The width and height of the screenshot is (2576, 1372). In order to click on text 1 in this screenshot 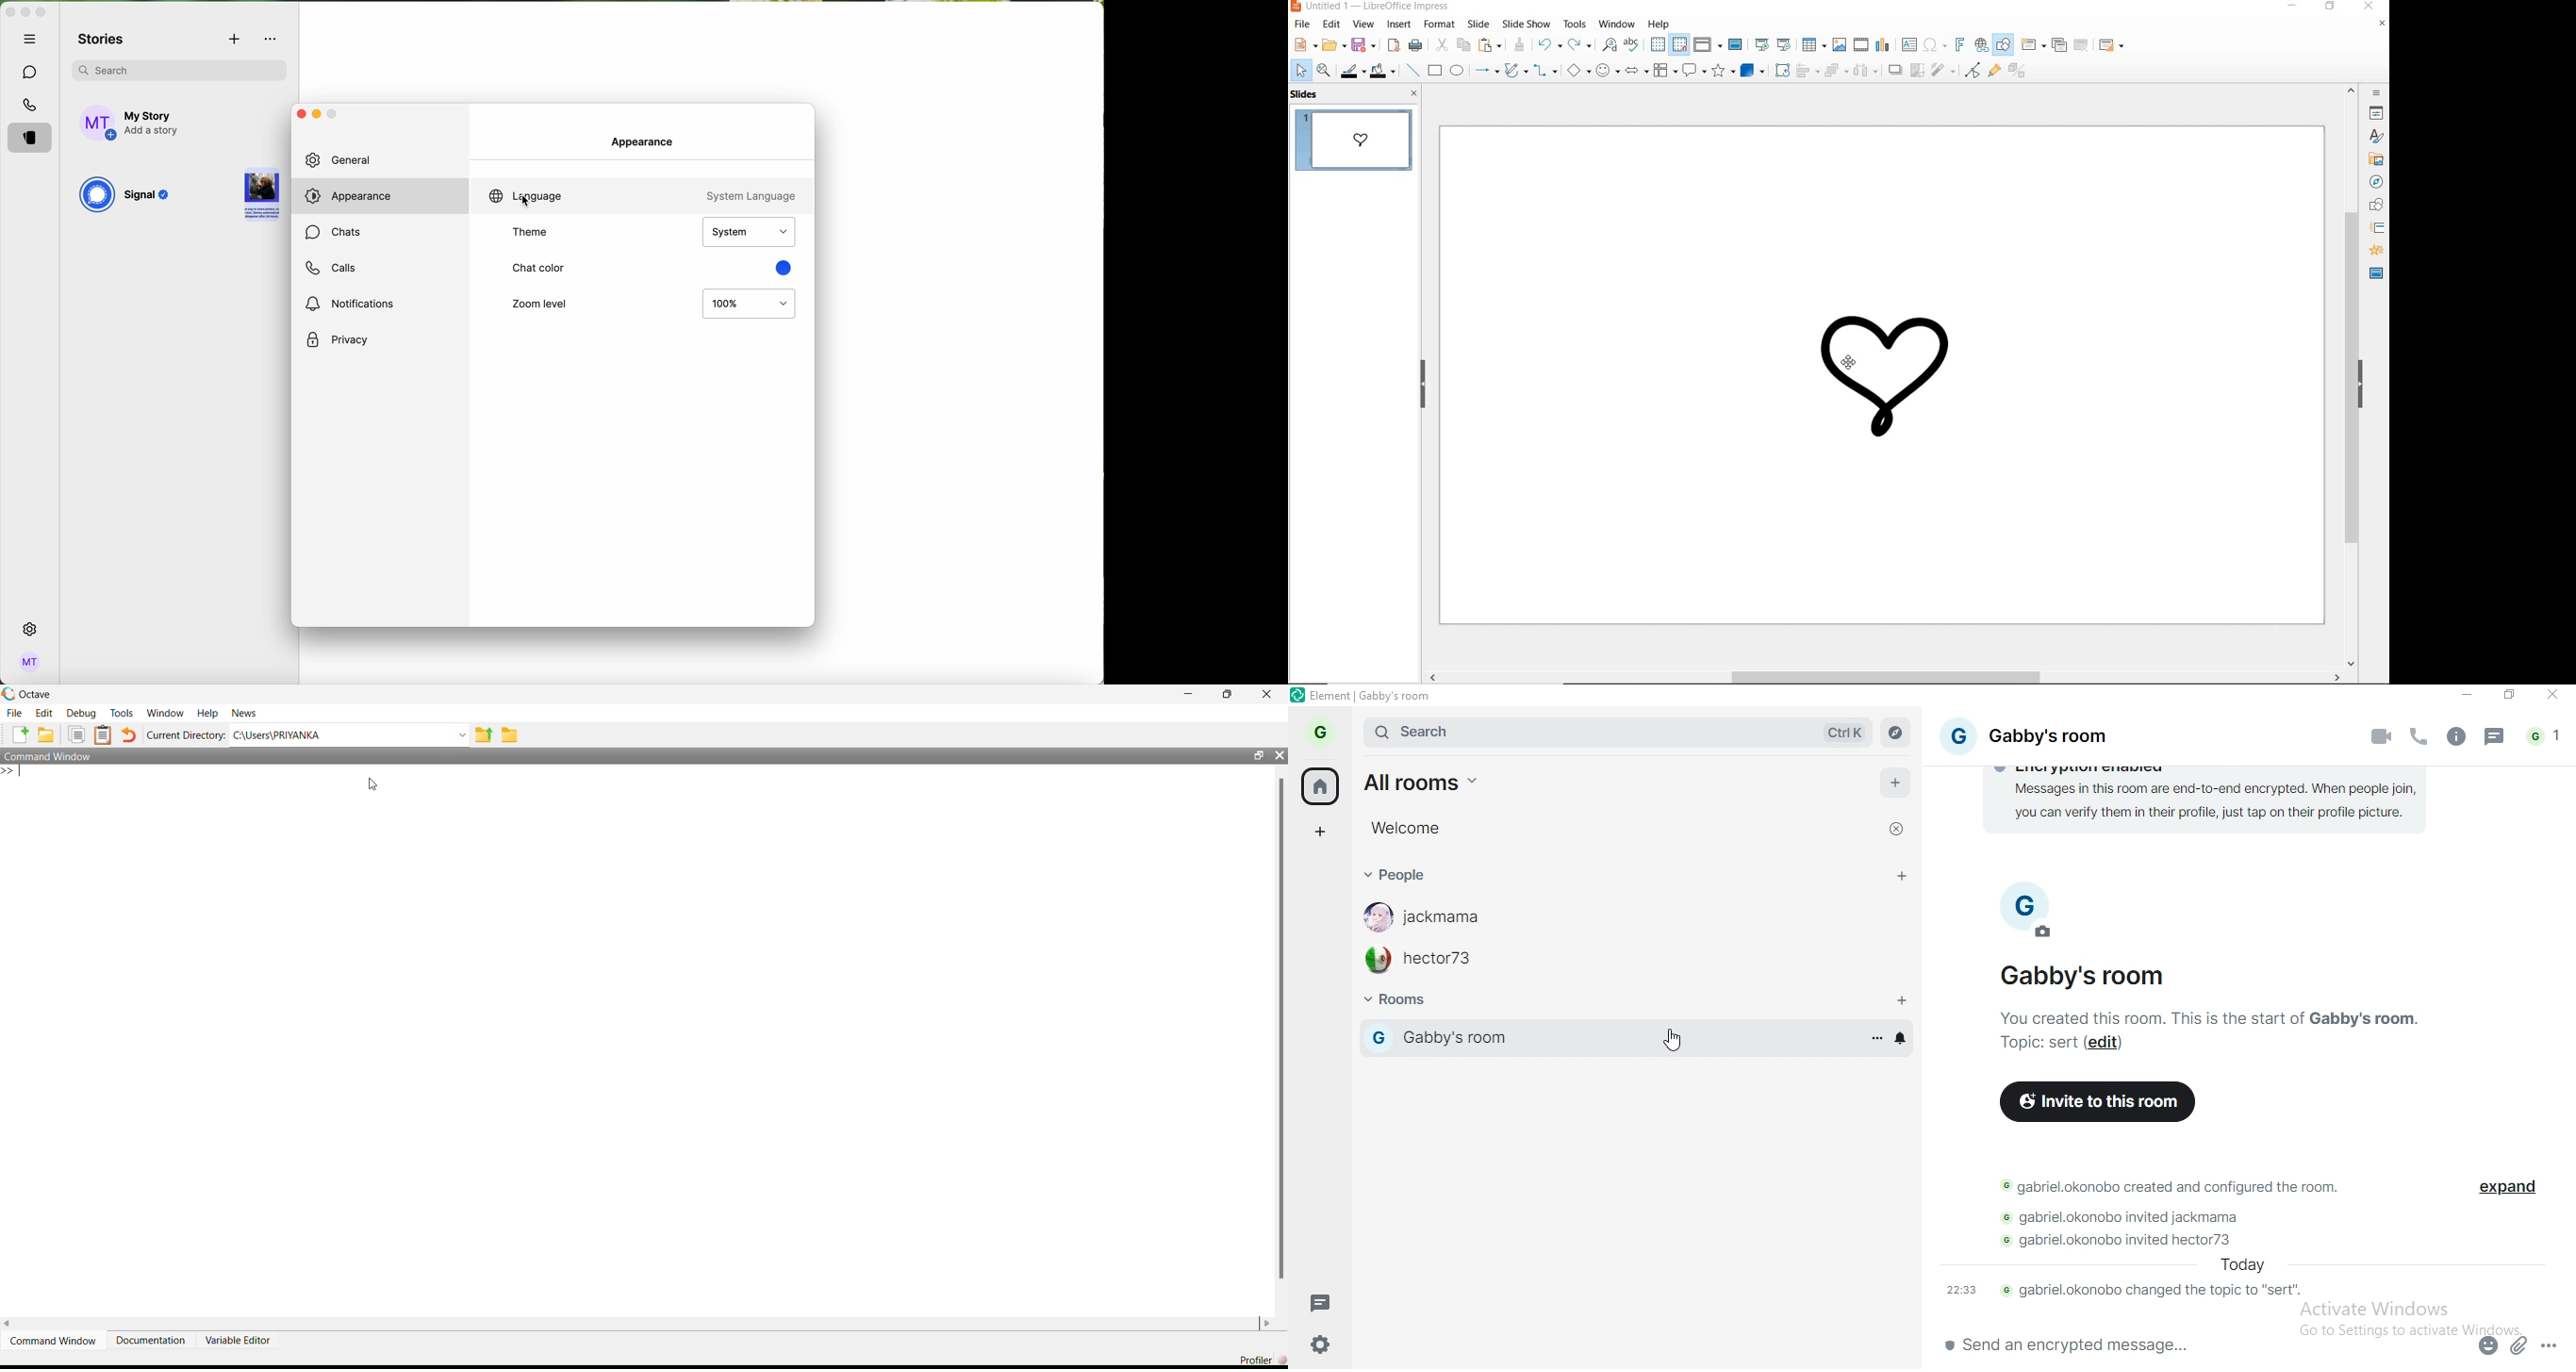, I will do `click(2211, 805)`.